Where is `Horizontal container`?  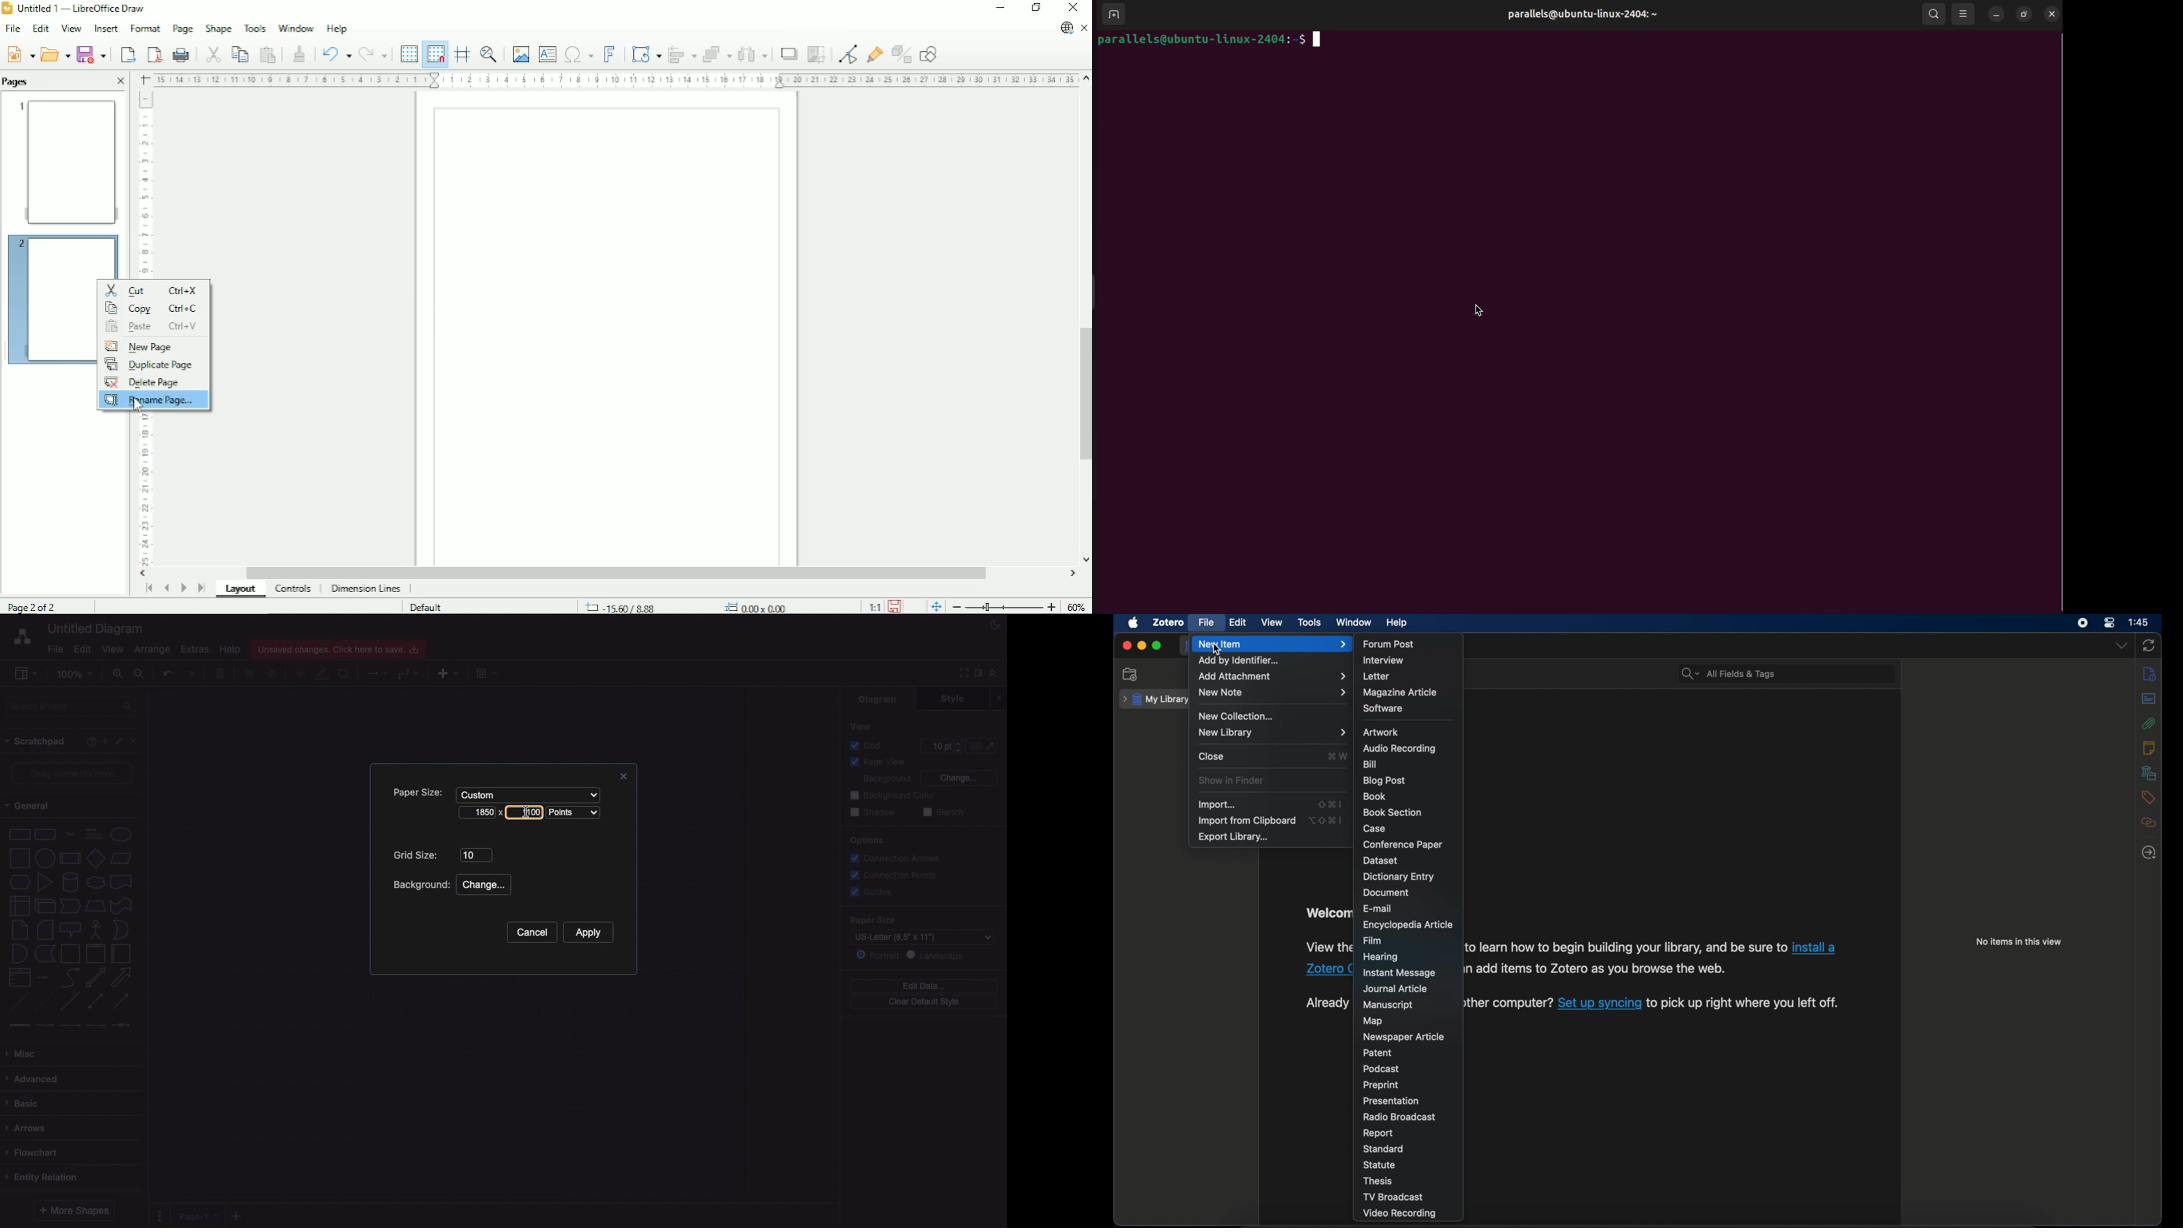 Horizontal container is located at coordinates (122, 953).